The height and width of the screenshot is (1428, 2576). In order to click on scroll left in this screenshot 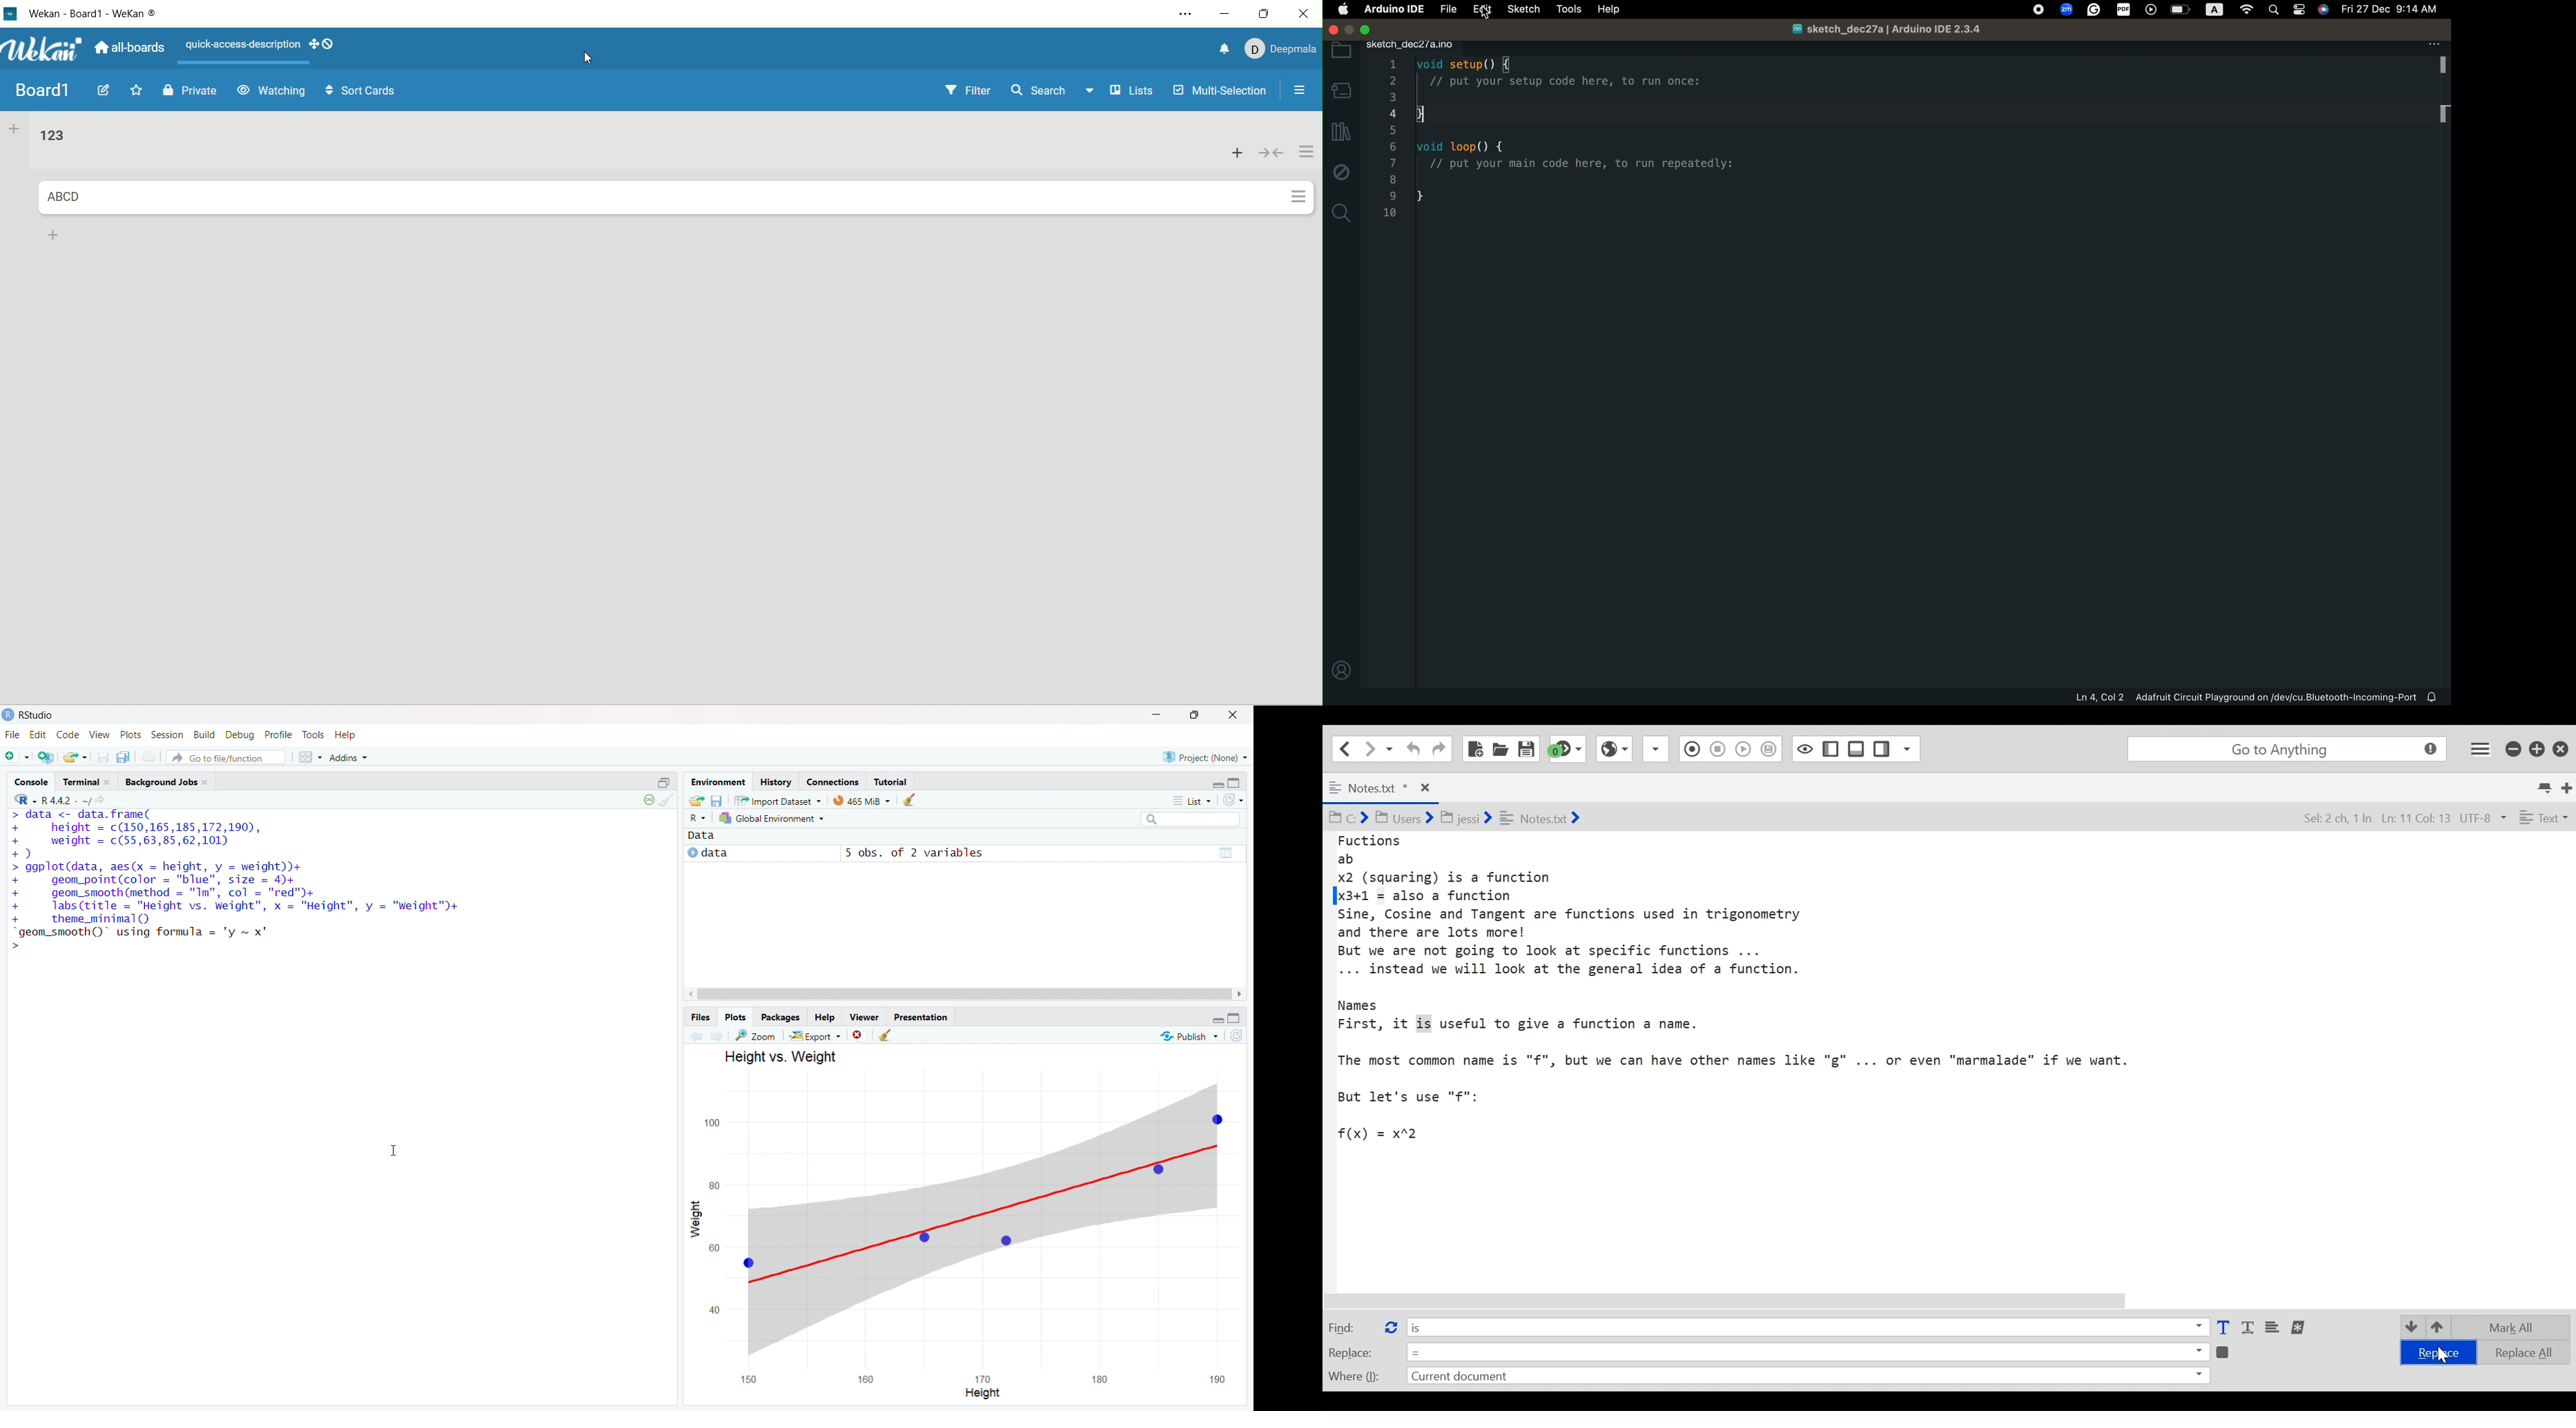, I will do `click(691, 994)`.